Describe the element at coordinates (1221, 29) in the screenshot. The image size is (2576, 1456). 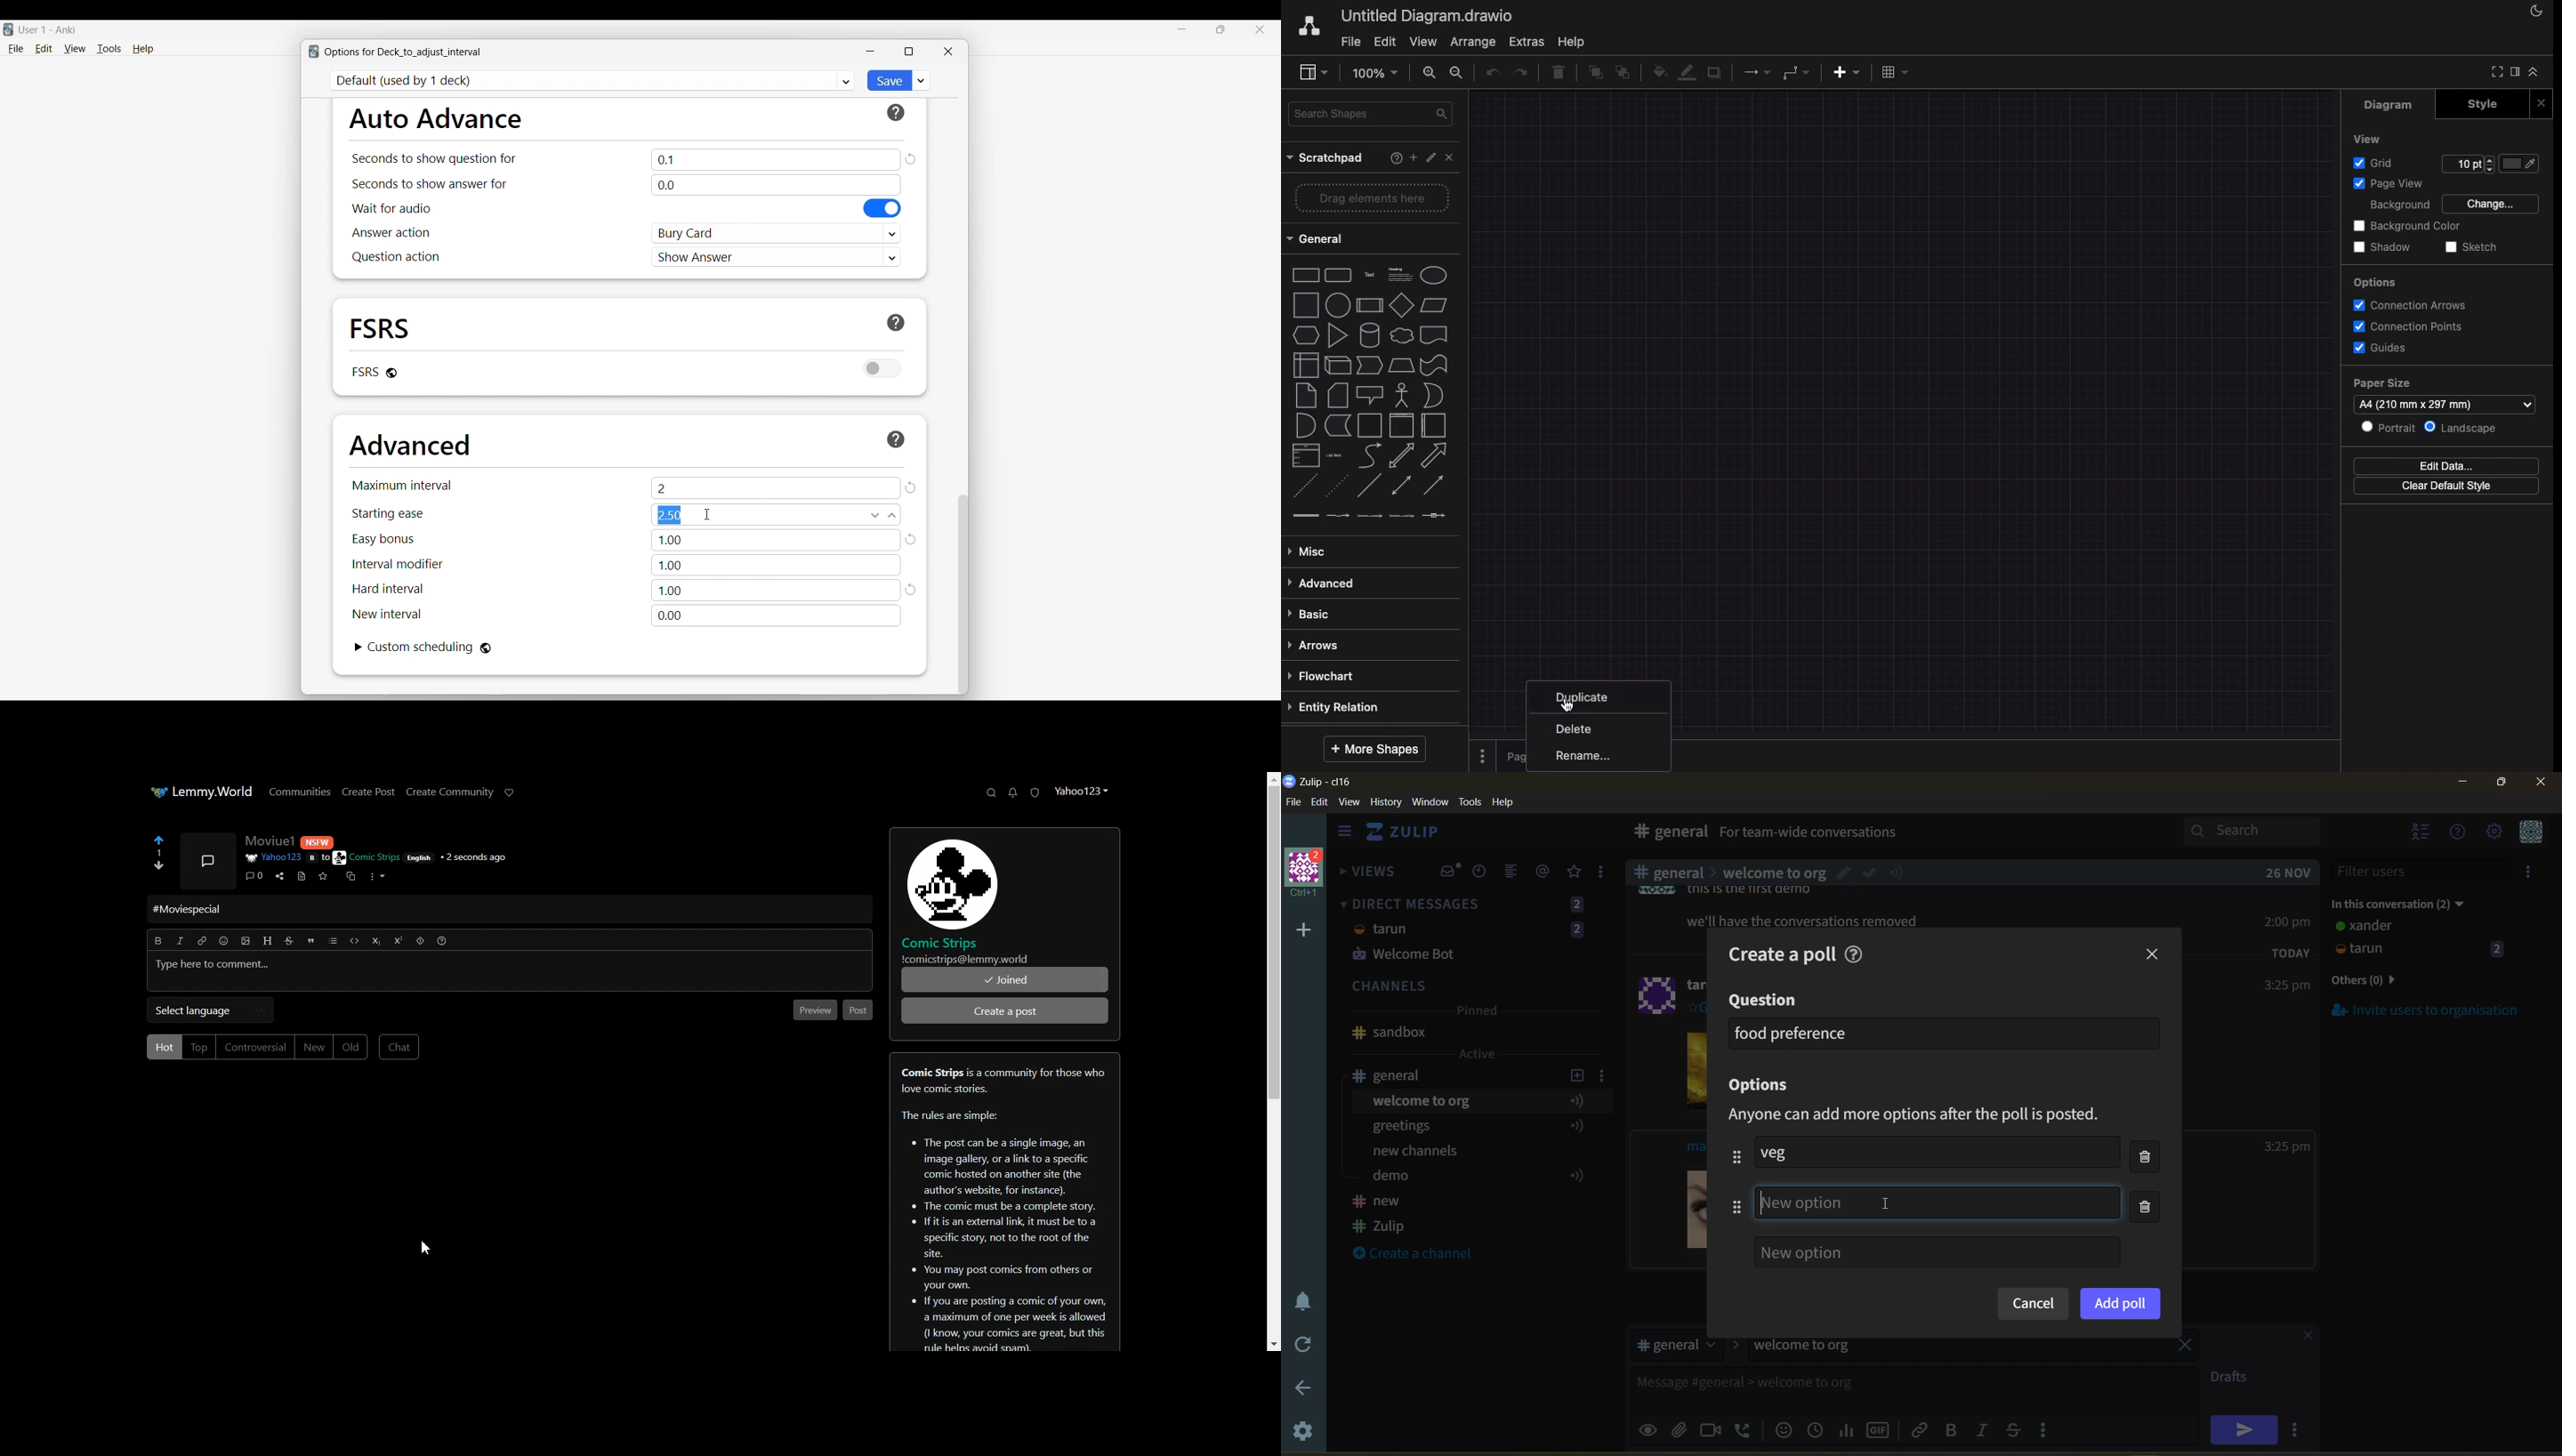
I see `Show interface in smaller tab` at that location.